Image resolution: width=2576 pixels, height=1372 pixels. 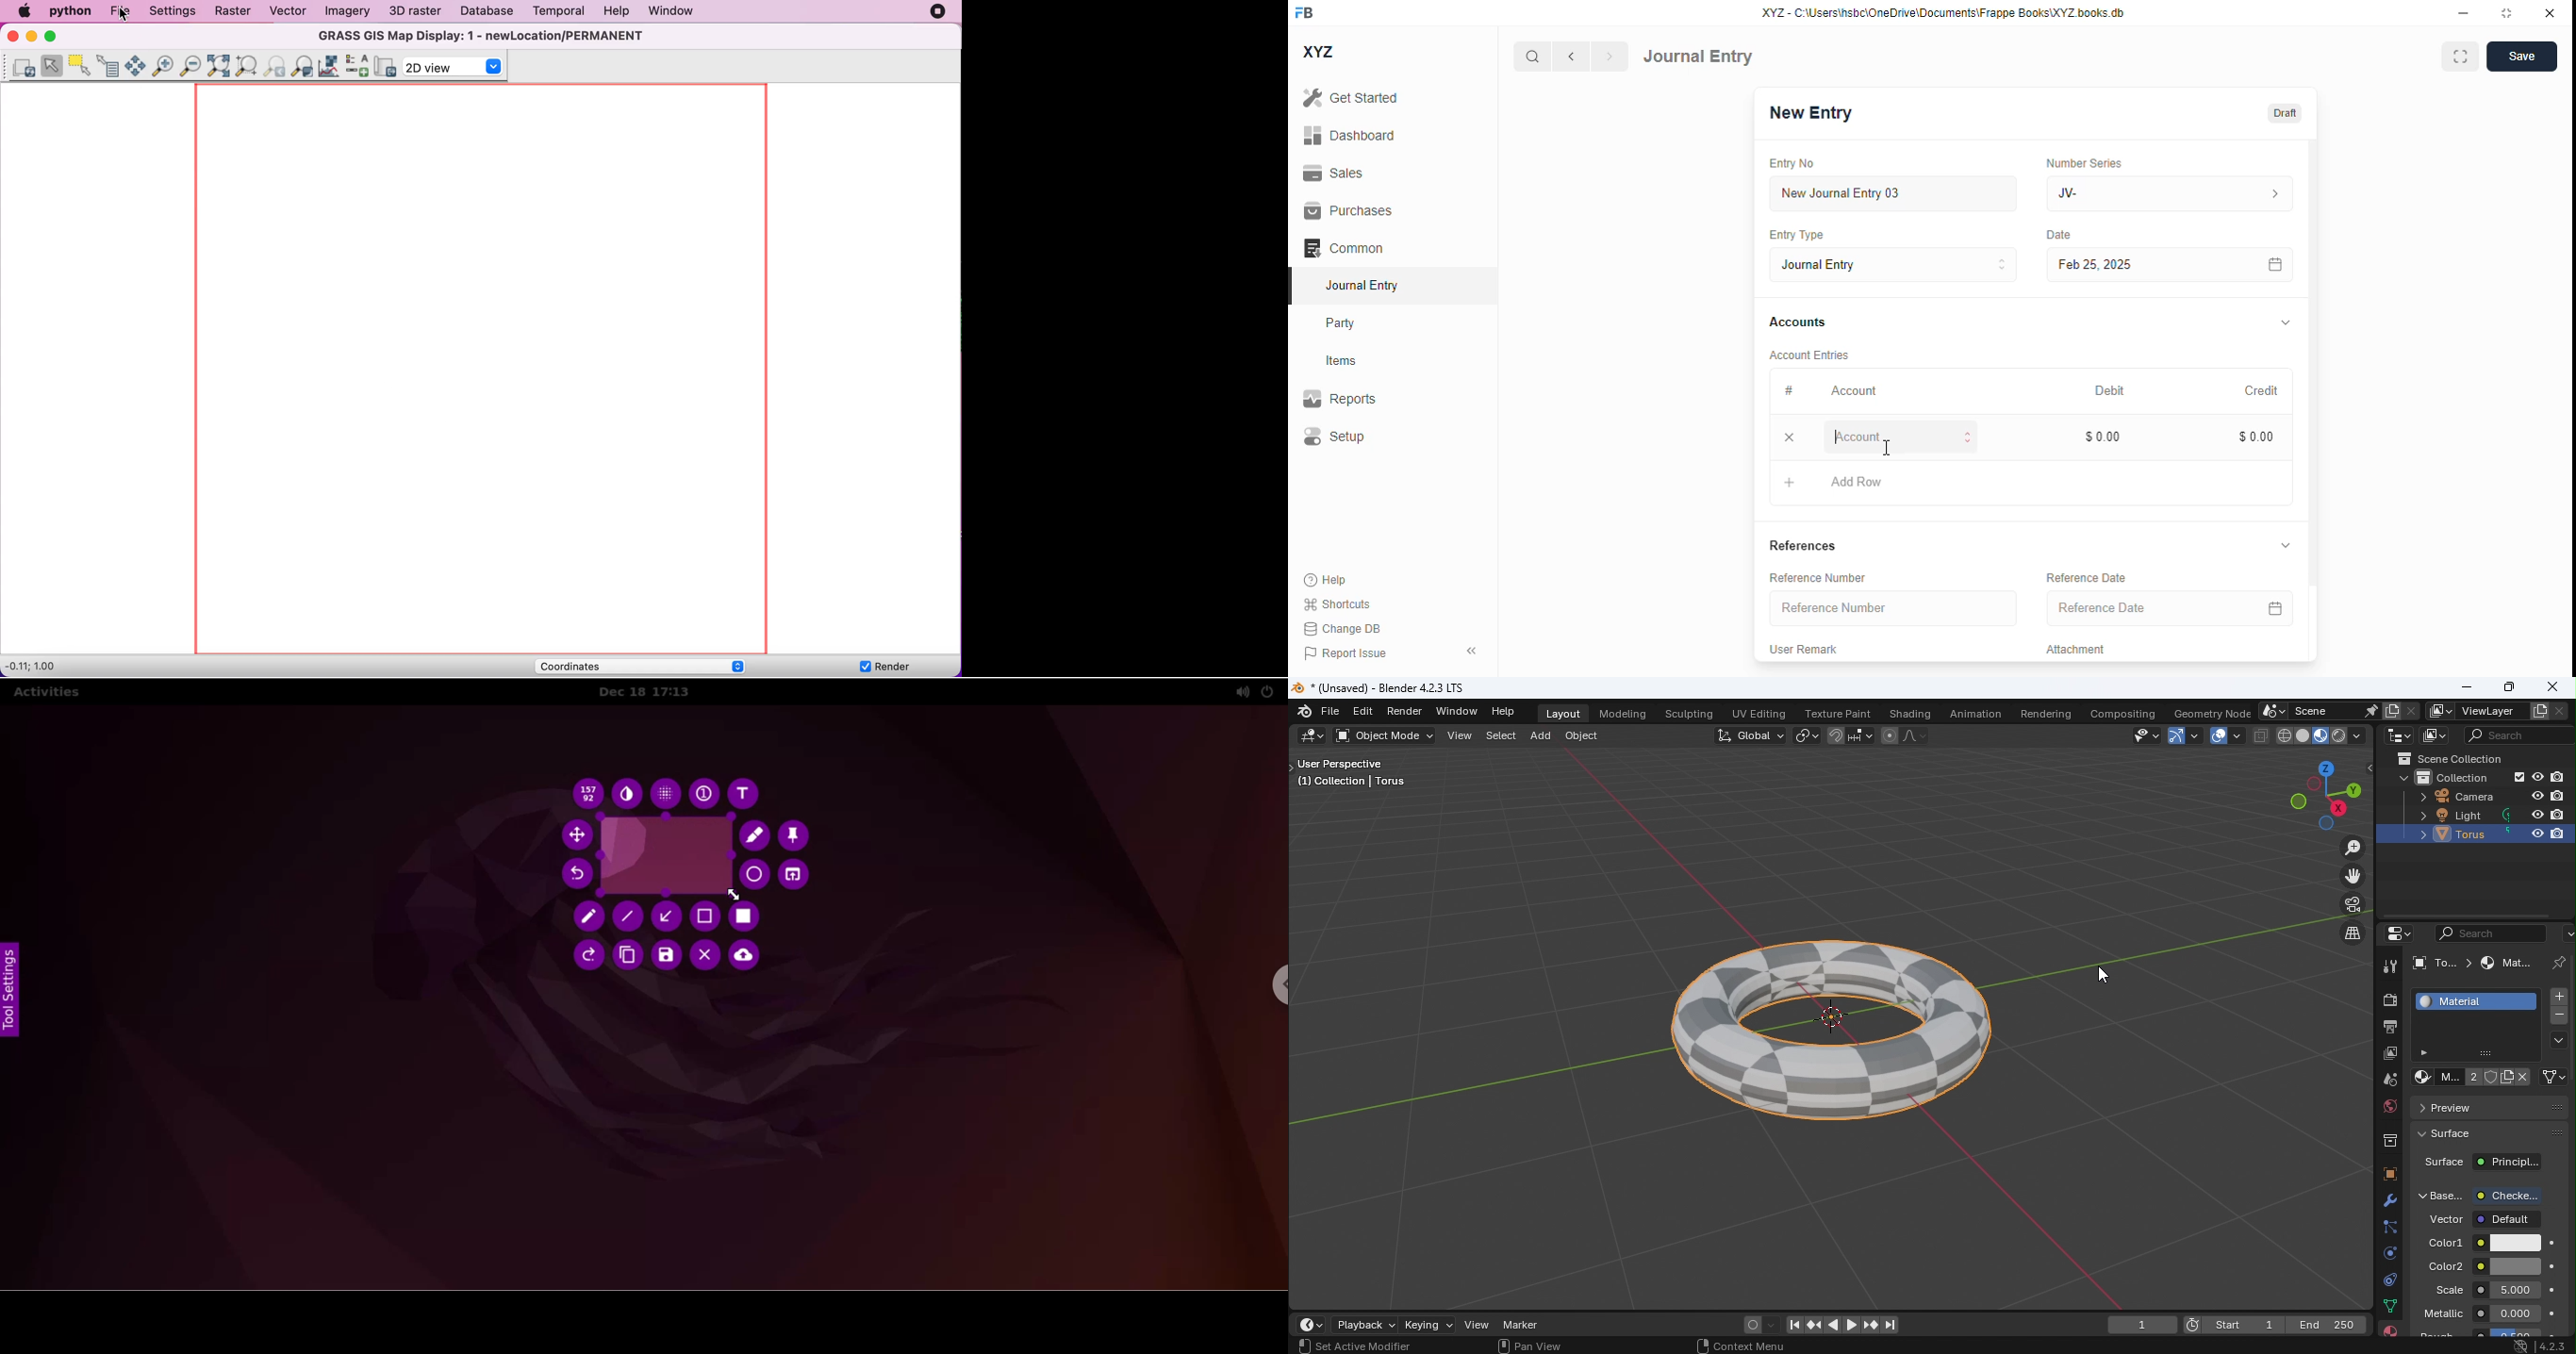 I want to click on FB logo, so click(x=1304, y=11).